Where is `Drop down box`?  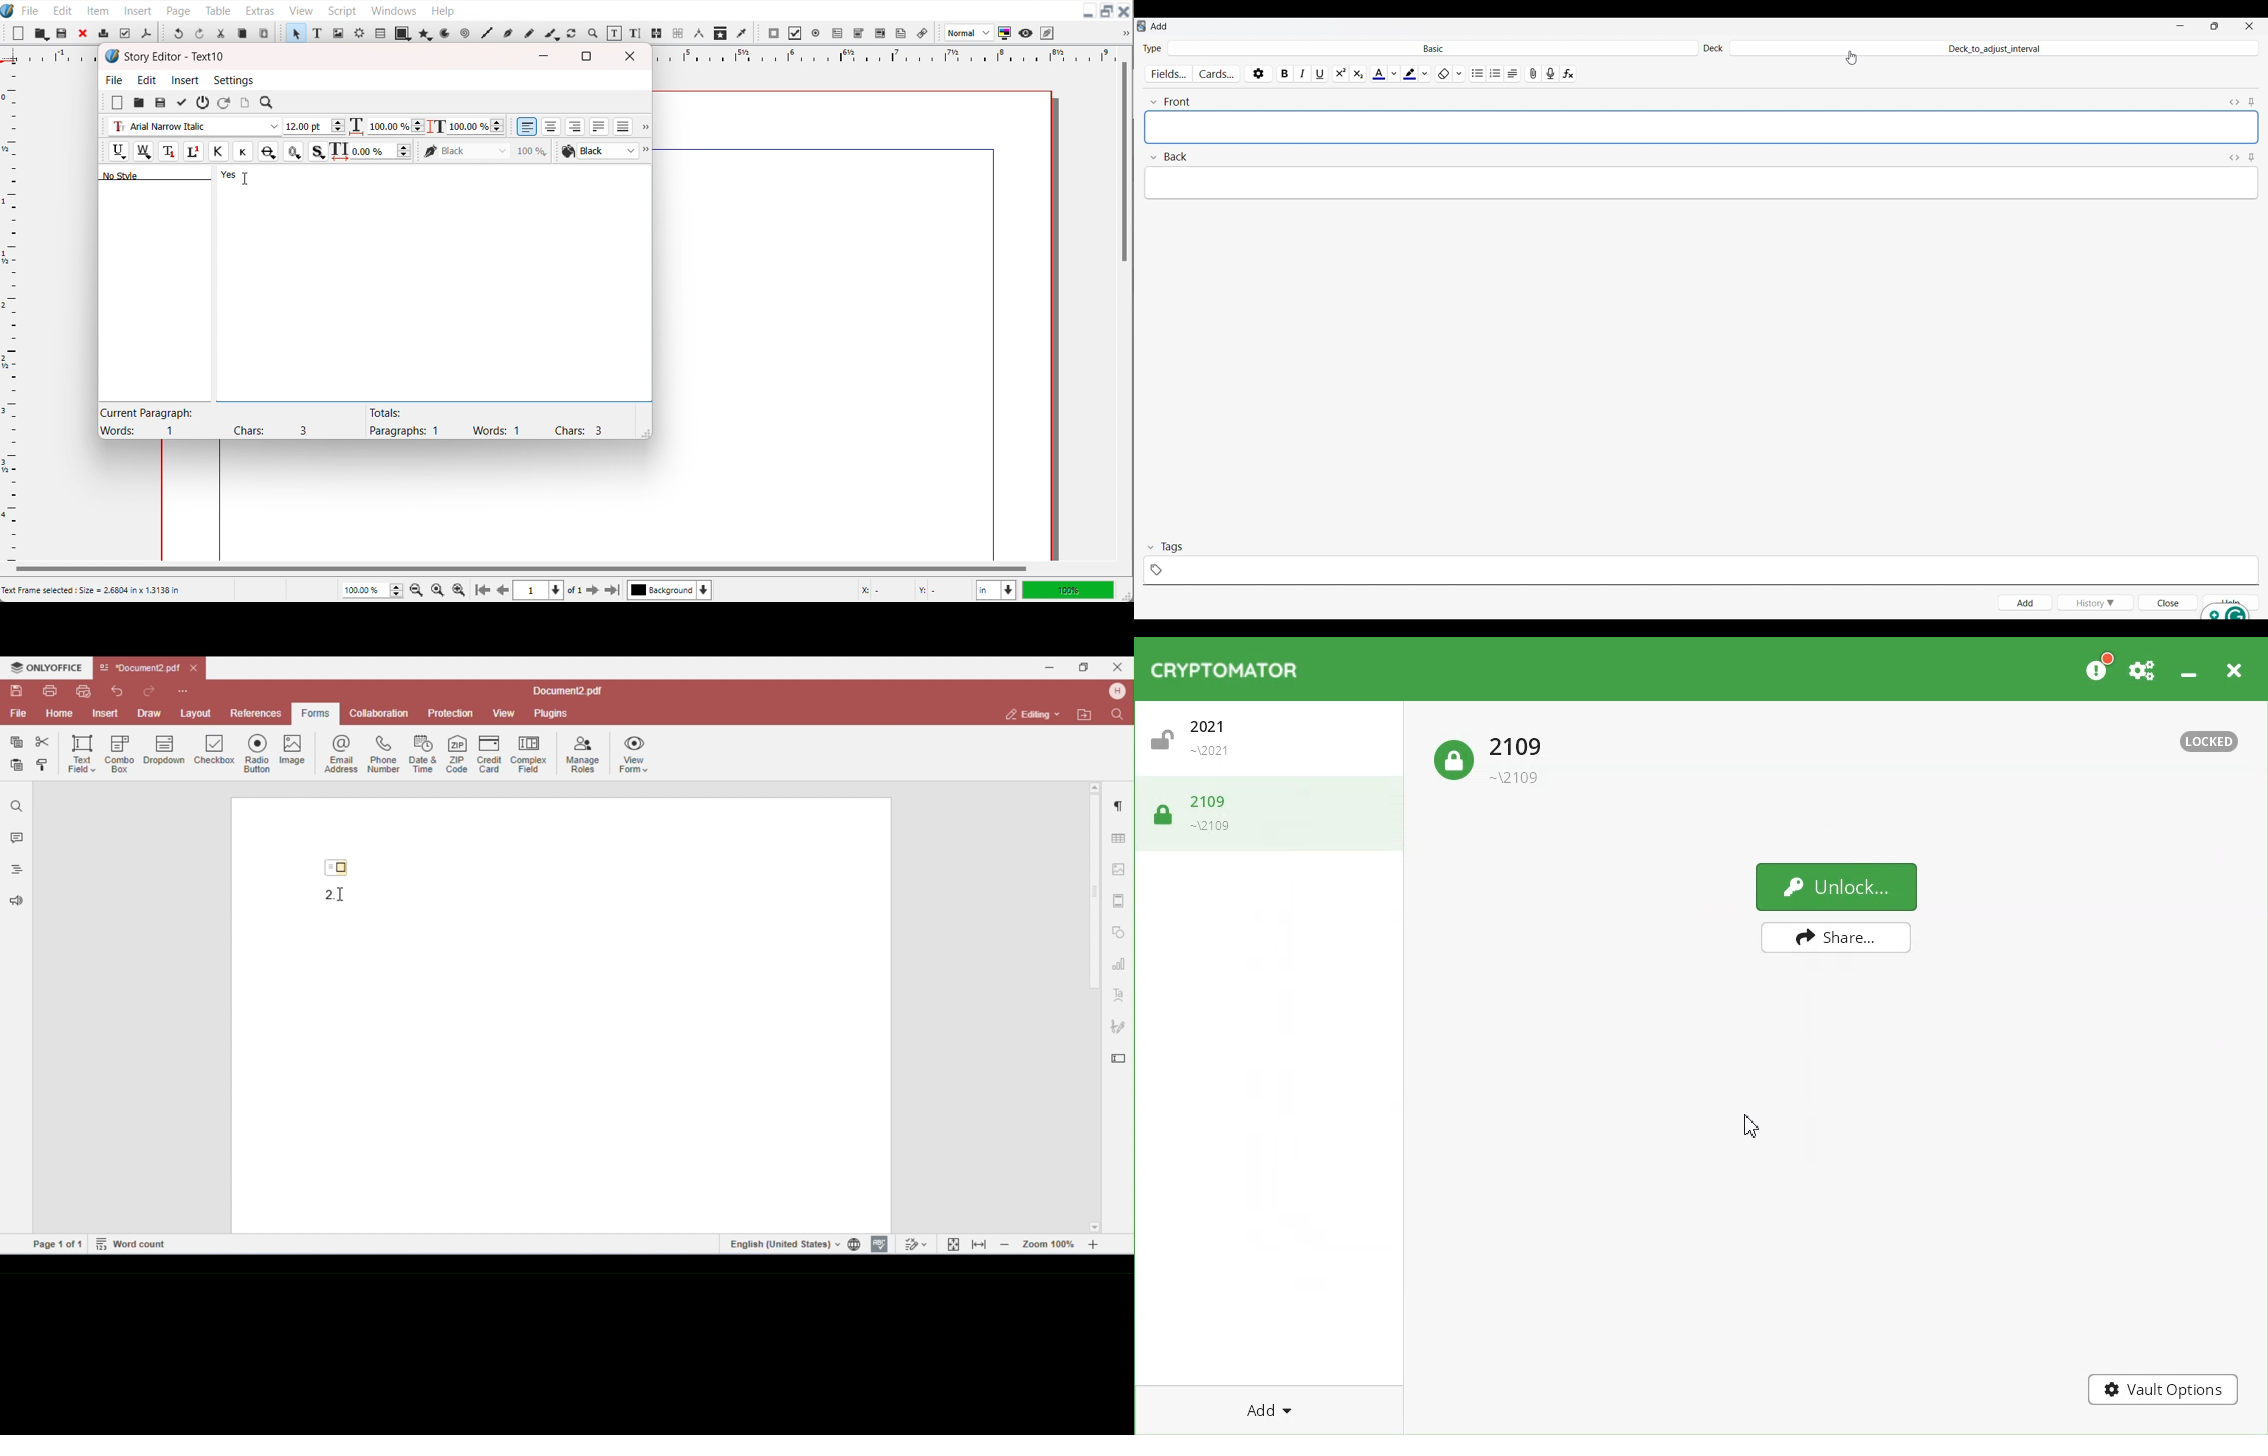
Drop down box is located at coordinates (1124, 33).